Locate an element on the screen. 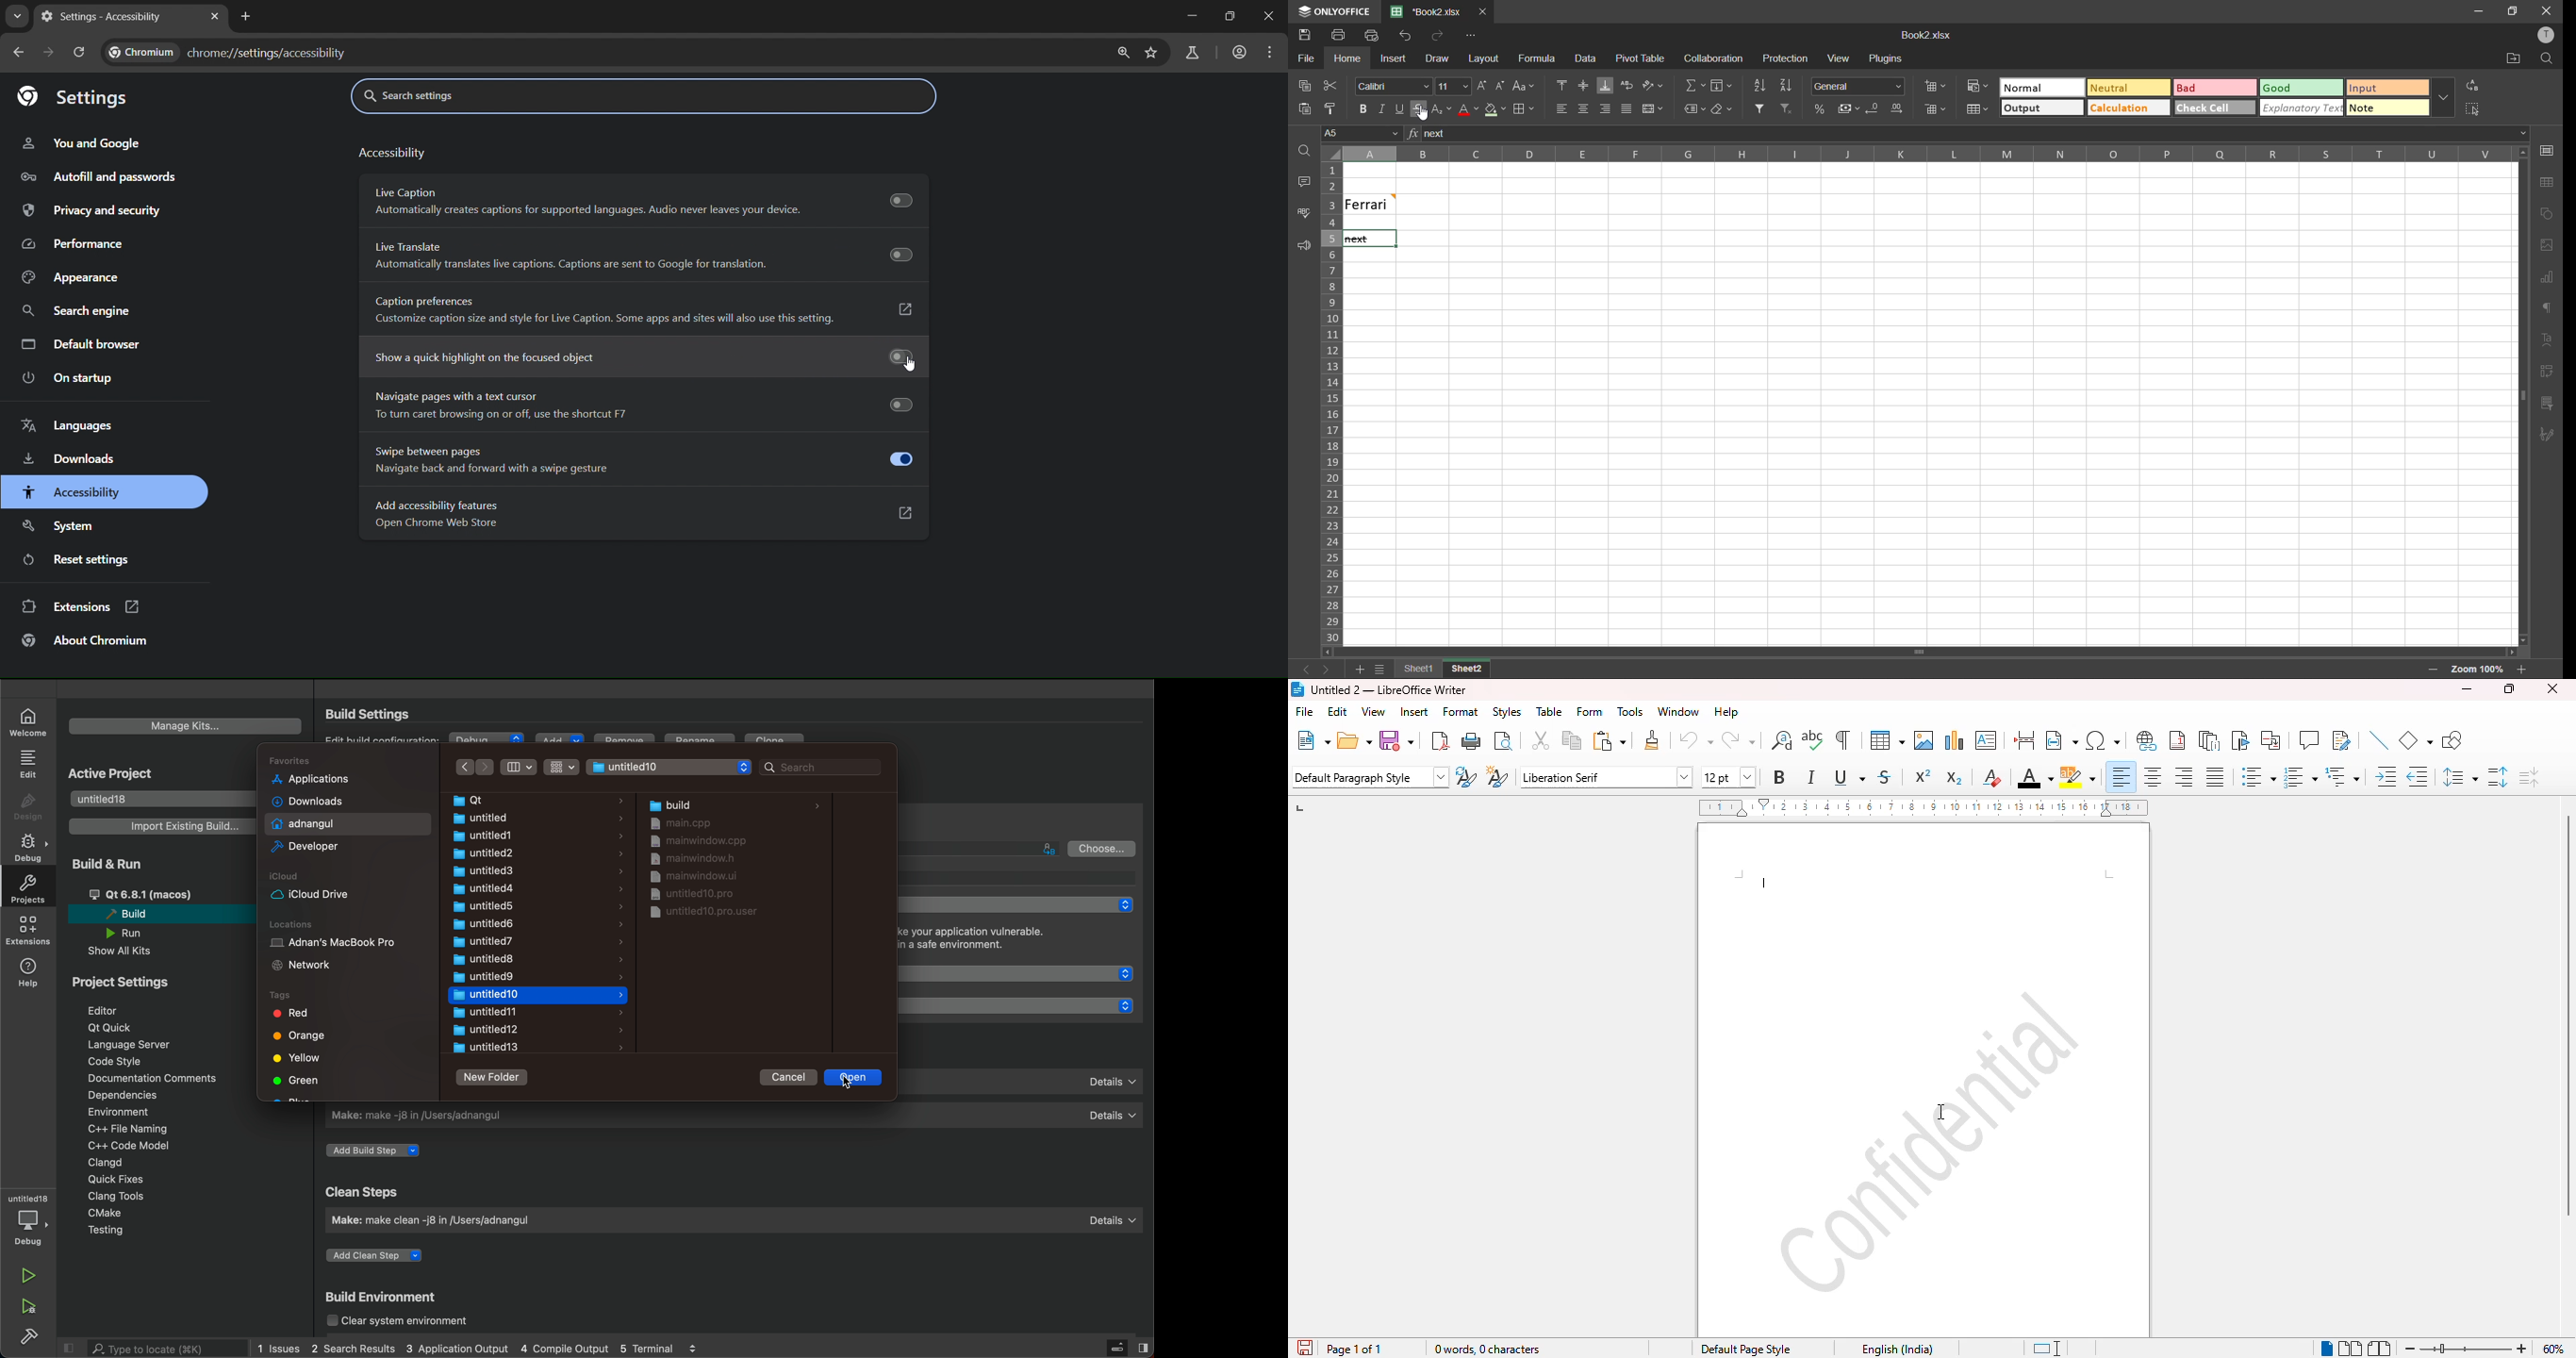  click to save the document is located at coordinates (1305, 1348).